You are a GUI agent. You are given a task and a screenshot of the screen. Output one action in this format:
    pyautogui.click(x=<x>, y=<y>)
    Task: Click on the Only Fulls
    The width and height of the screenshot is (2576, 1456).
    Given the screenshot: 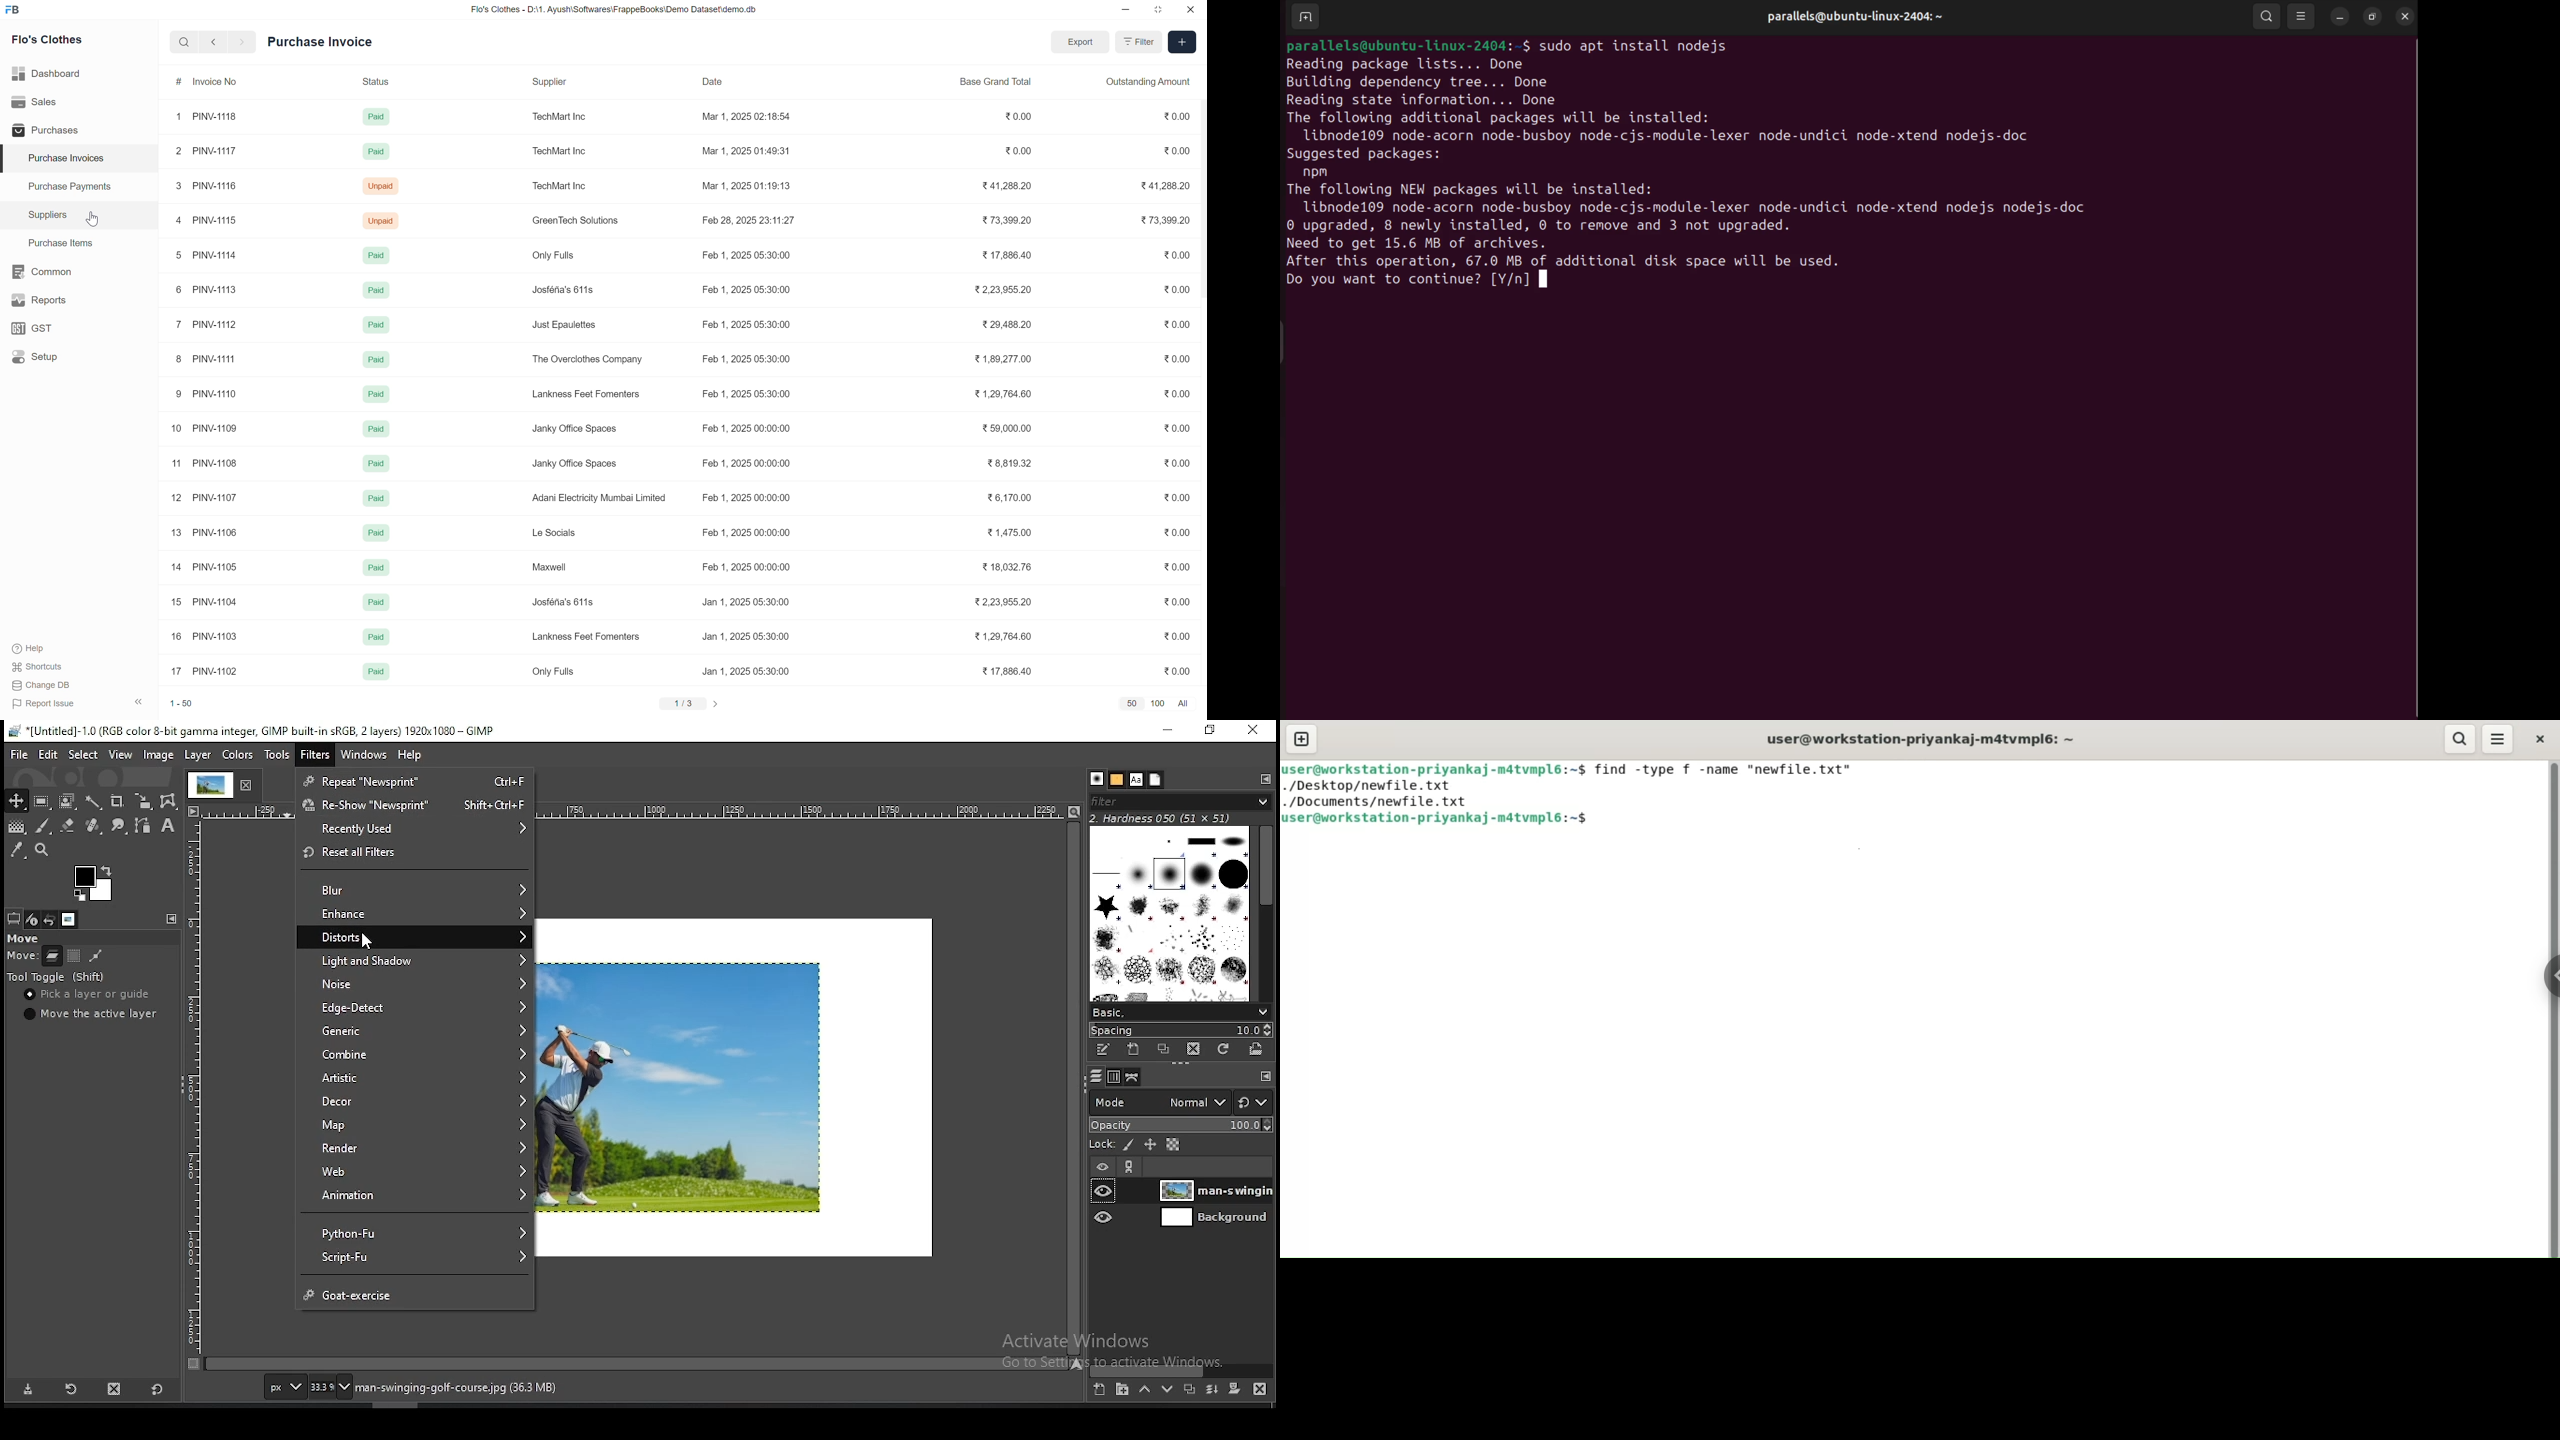 What is the action you would take?
    pyautogui.click(x=550, y=672)
    